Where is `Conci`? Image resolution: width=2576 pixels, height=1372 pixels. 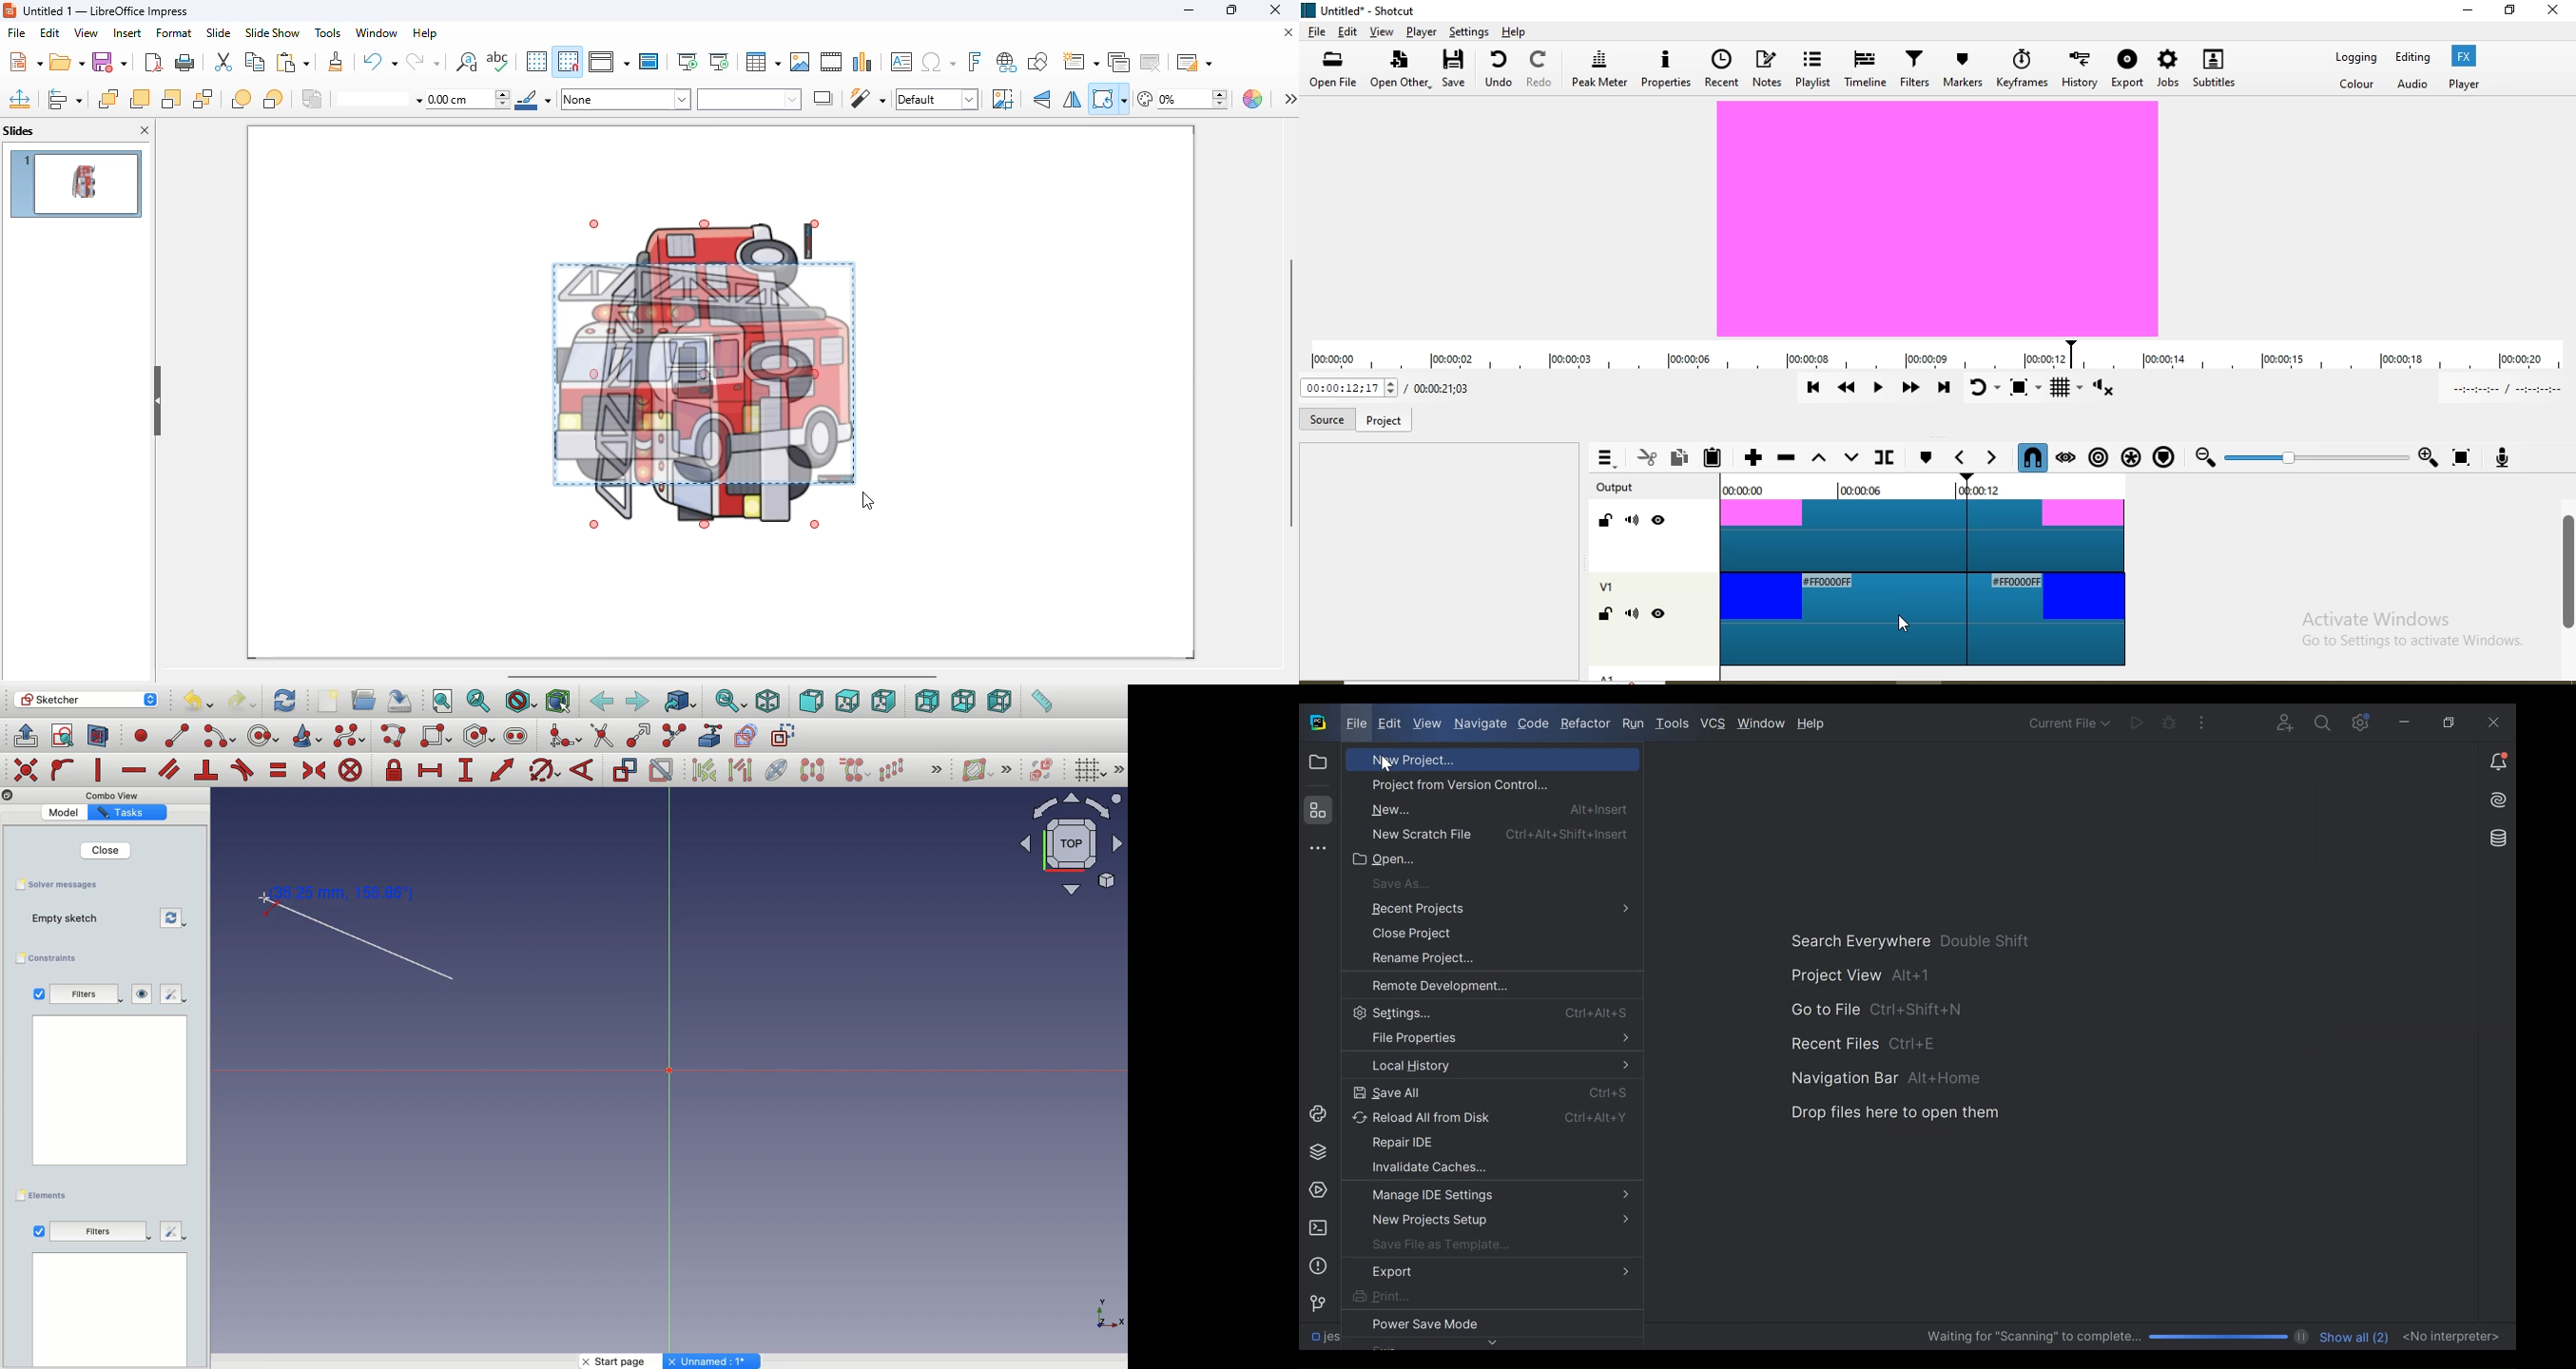
Conci is located at coordinates (308, 735).